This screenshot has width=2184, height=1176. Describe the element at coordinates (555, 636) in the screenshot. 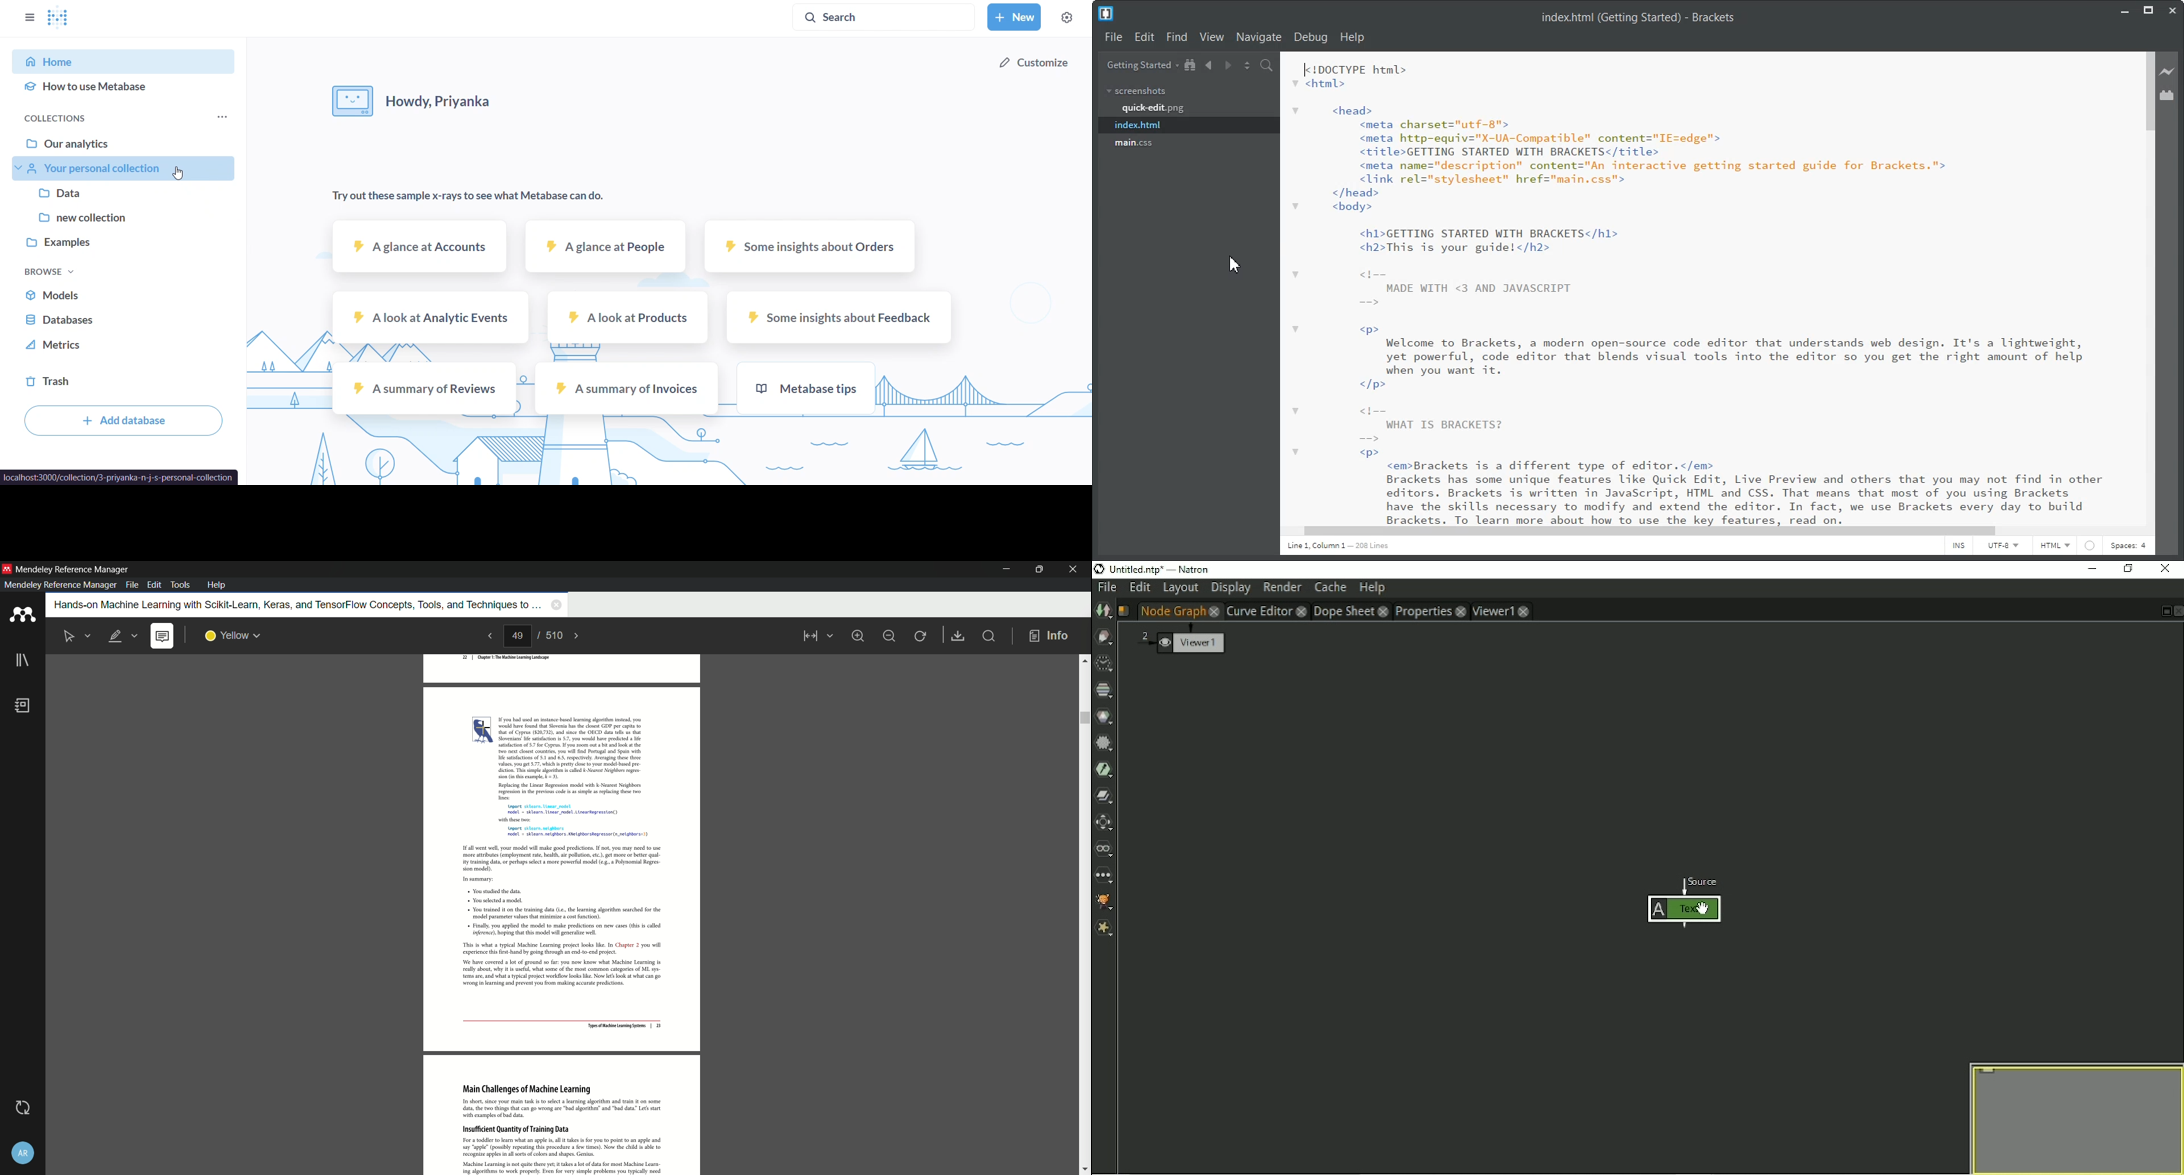

I see `total page` at that location.